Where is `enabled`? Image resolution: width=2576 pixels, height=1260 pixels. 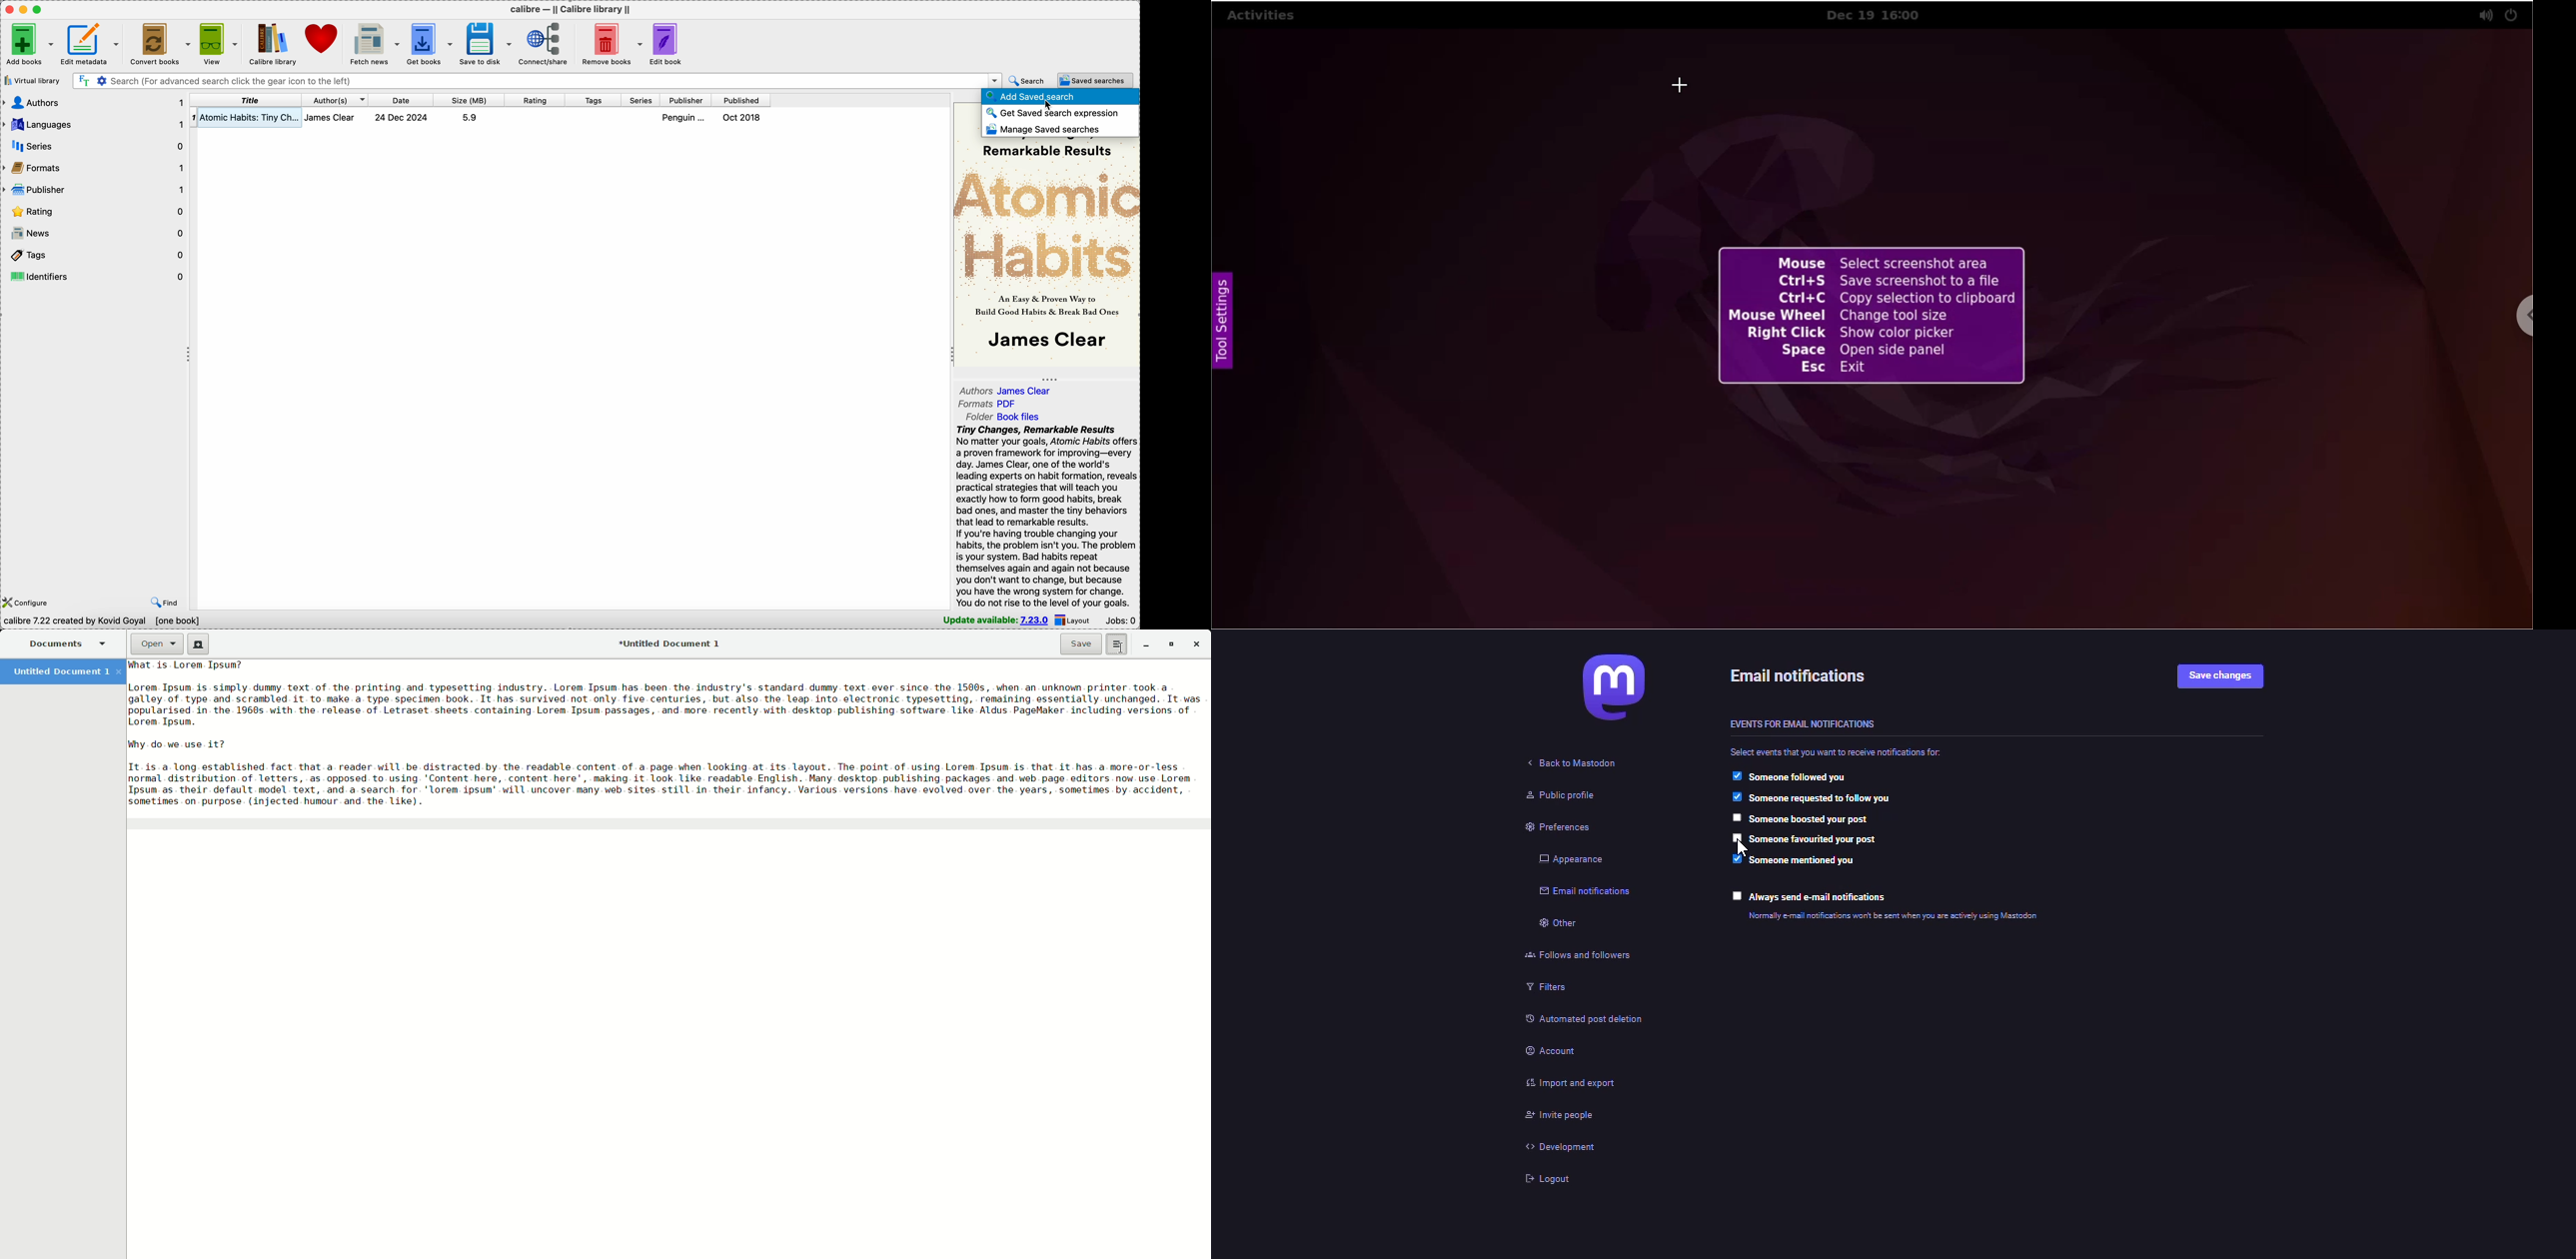
enabled is located at coordinates (1734, 775).